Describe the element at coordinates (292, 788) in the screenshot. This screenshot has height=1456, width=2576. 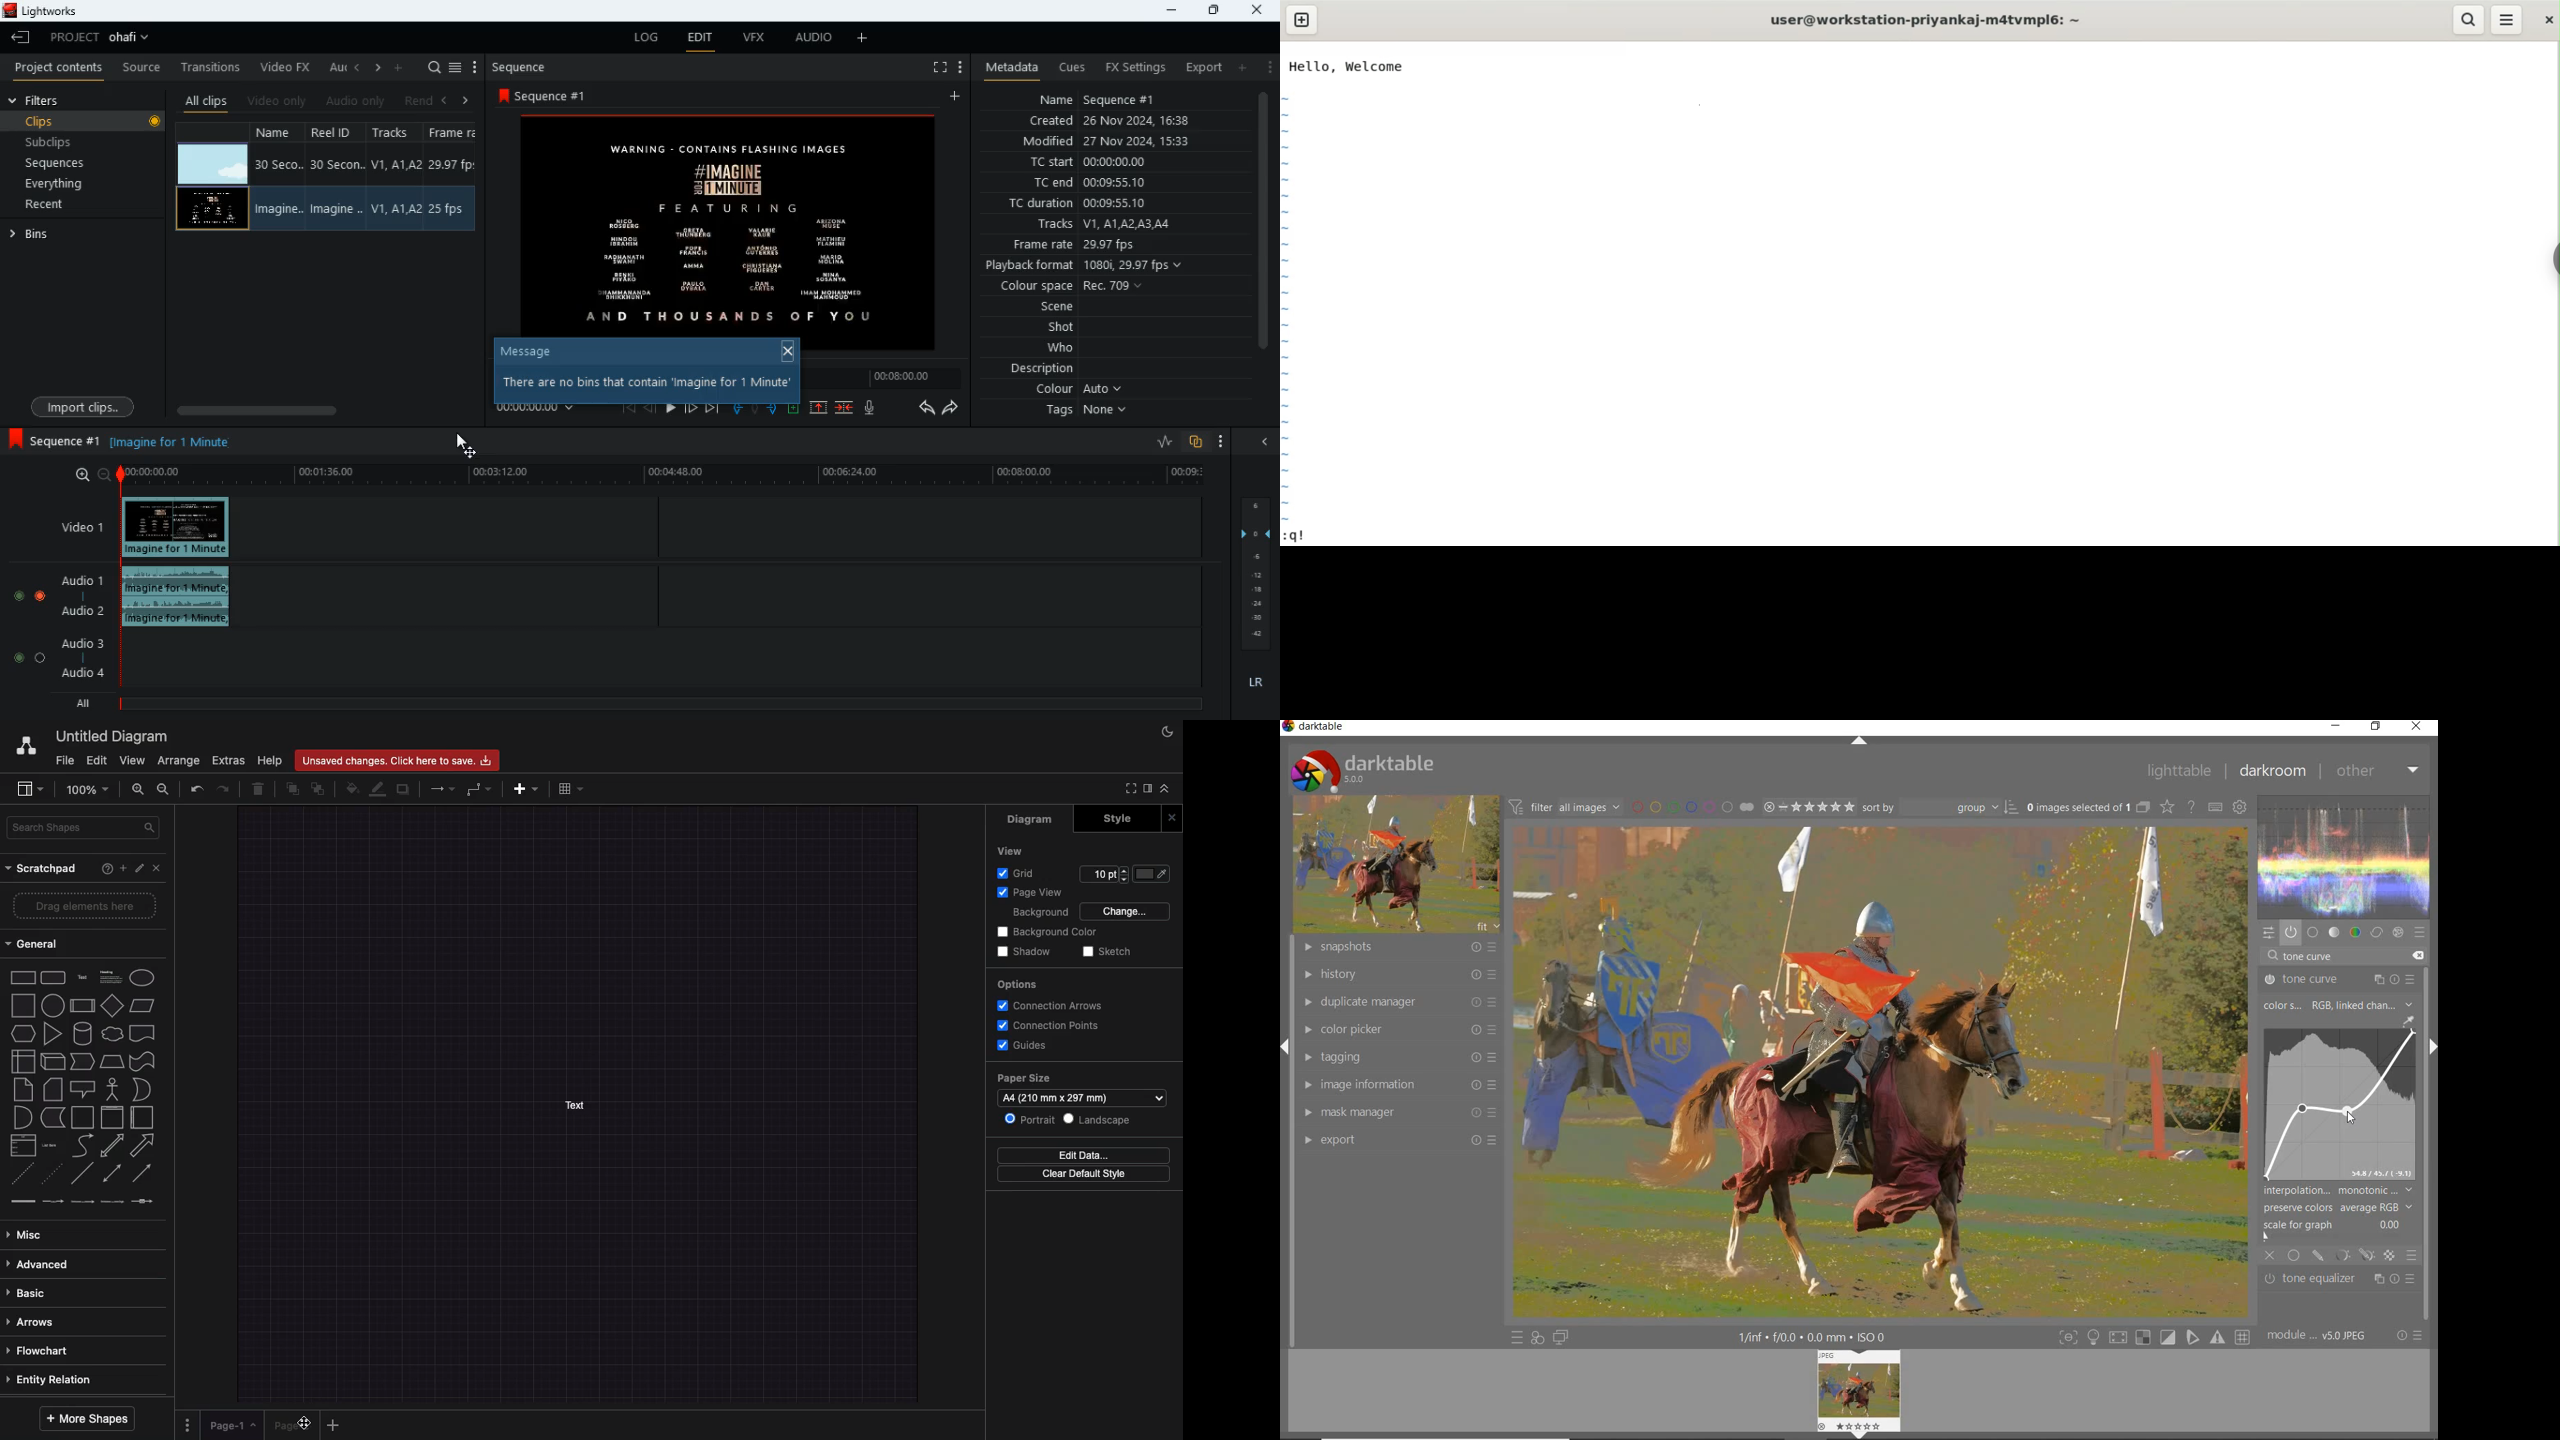
I see `To front` at that location.